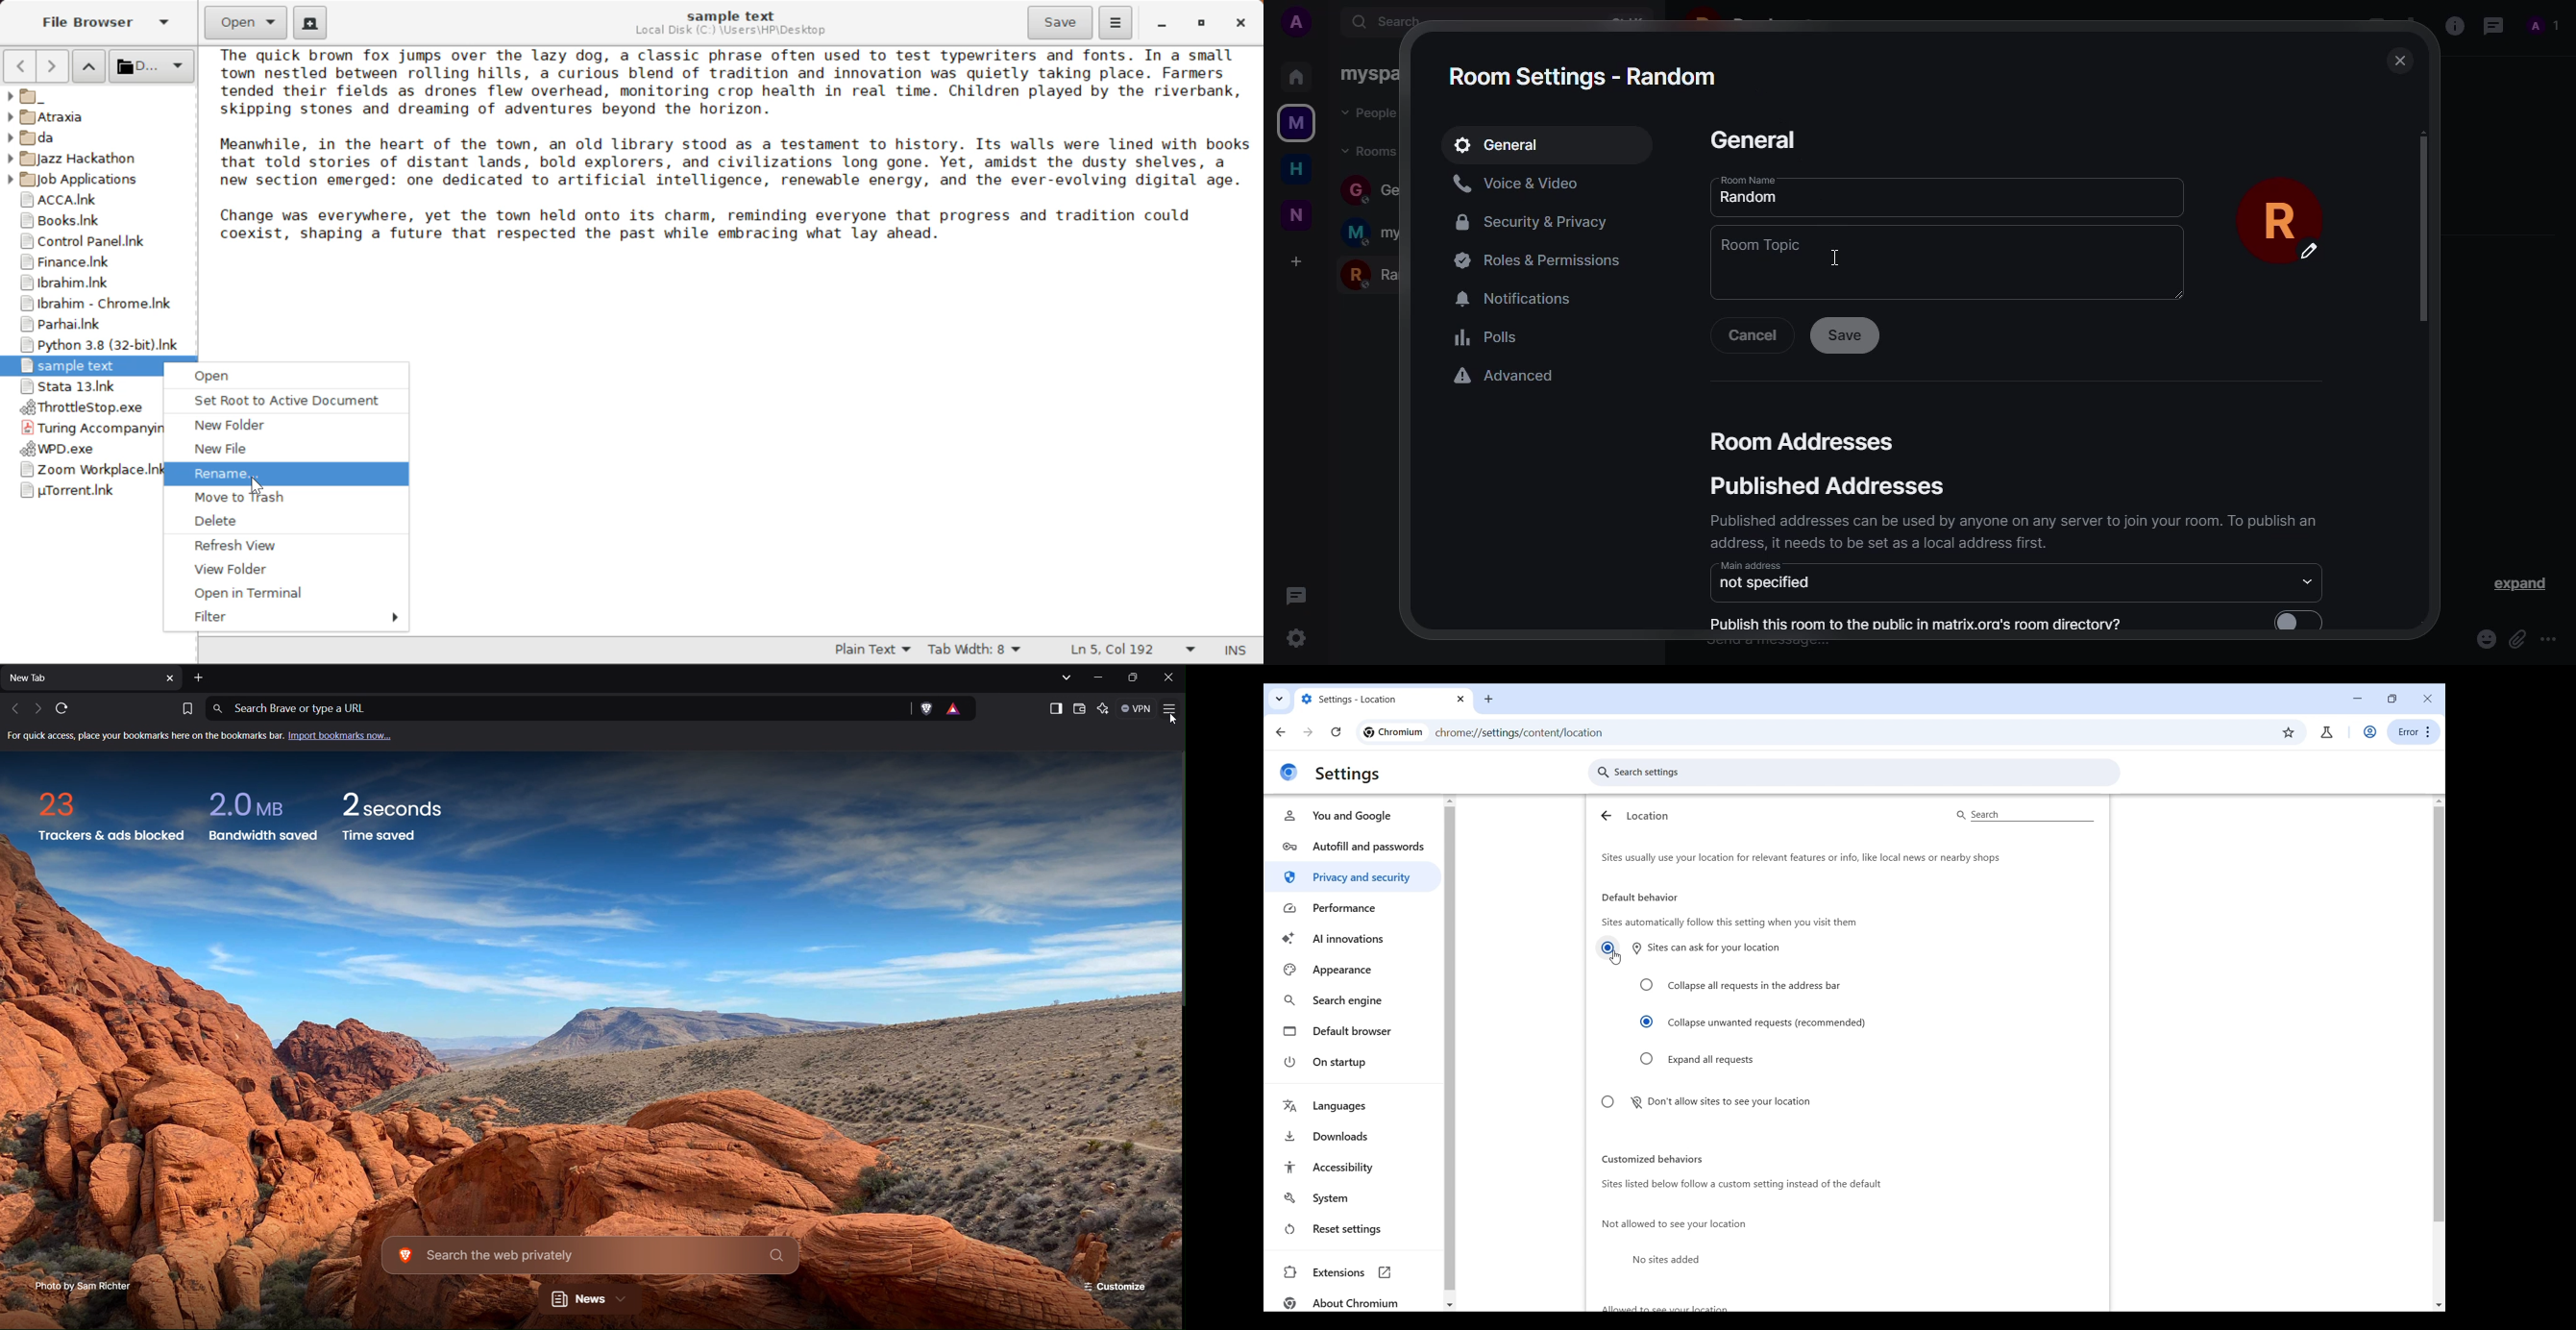  What do you see at coordinates (2478, 634) in the screenshot?
I see `emoji` at bounding box center [2478, 634].